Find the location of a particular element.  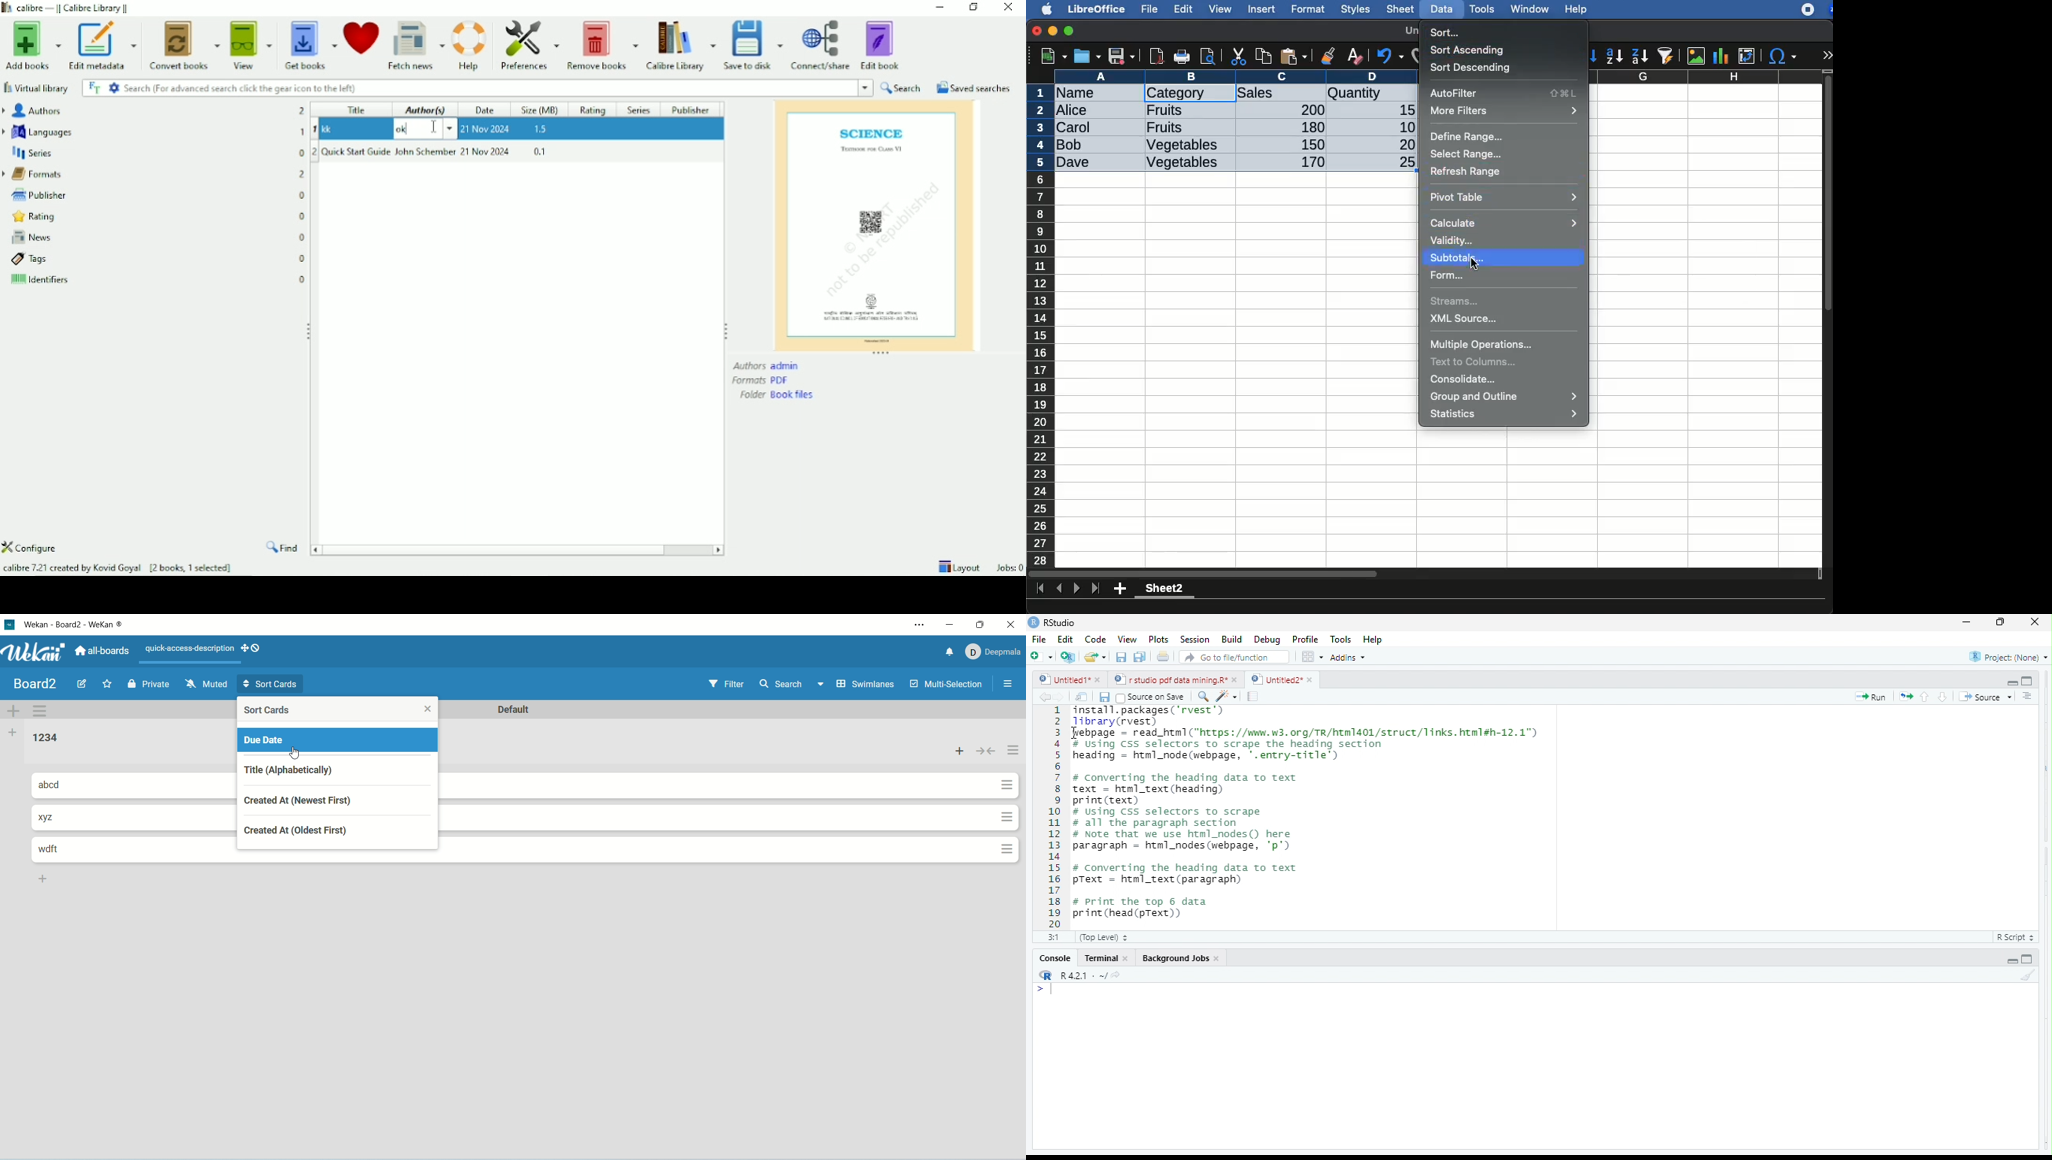

Edit book is located at coordinates (880, 45).